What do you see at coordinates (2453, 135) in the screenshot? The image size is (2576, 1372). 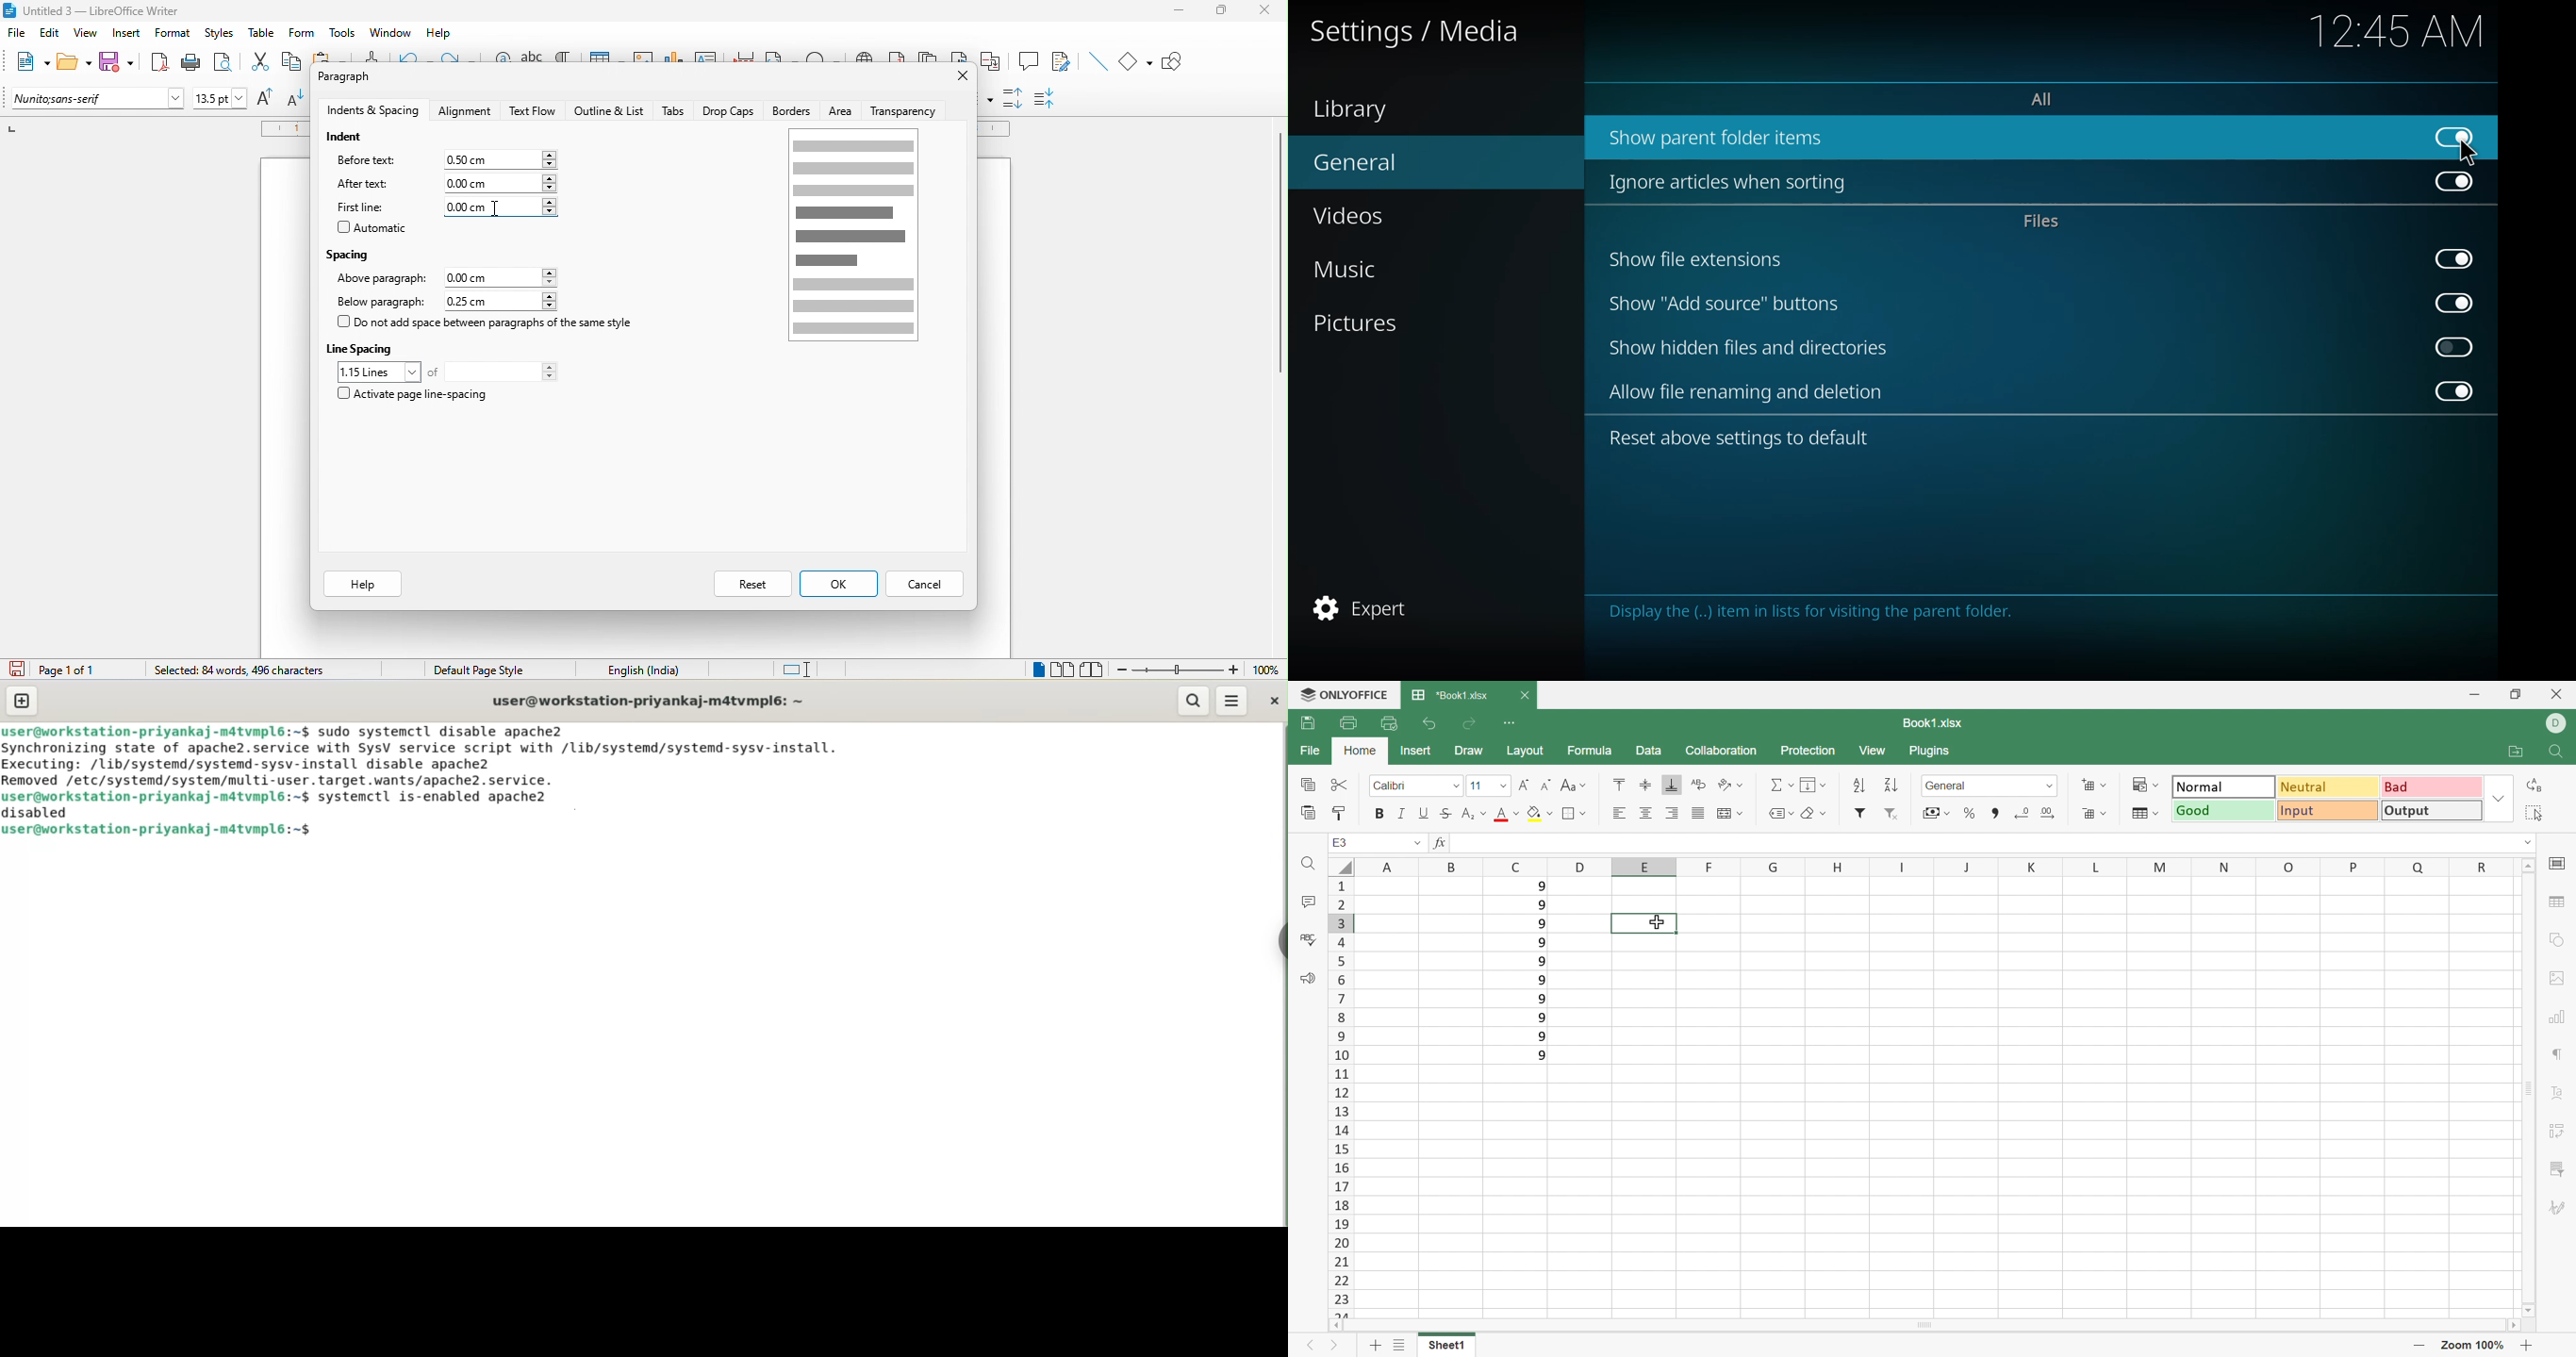 I see `enabled` at bounding box center [2453, 135].